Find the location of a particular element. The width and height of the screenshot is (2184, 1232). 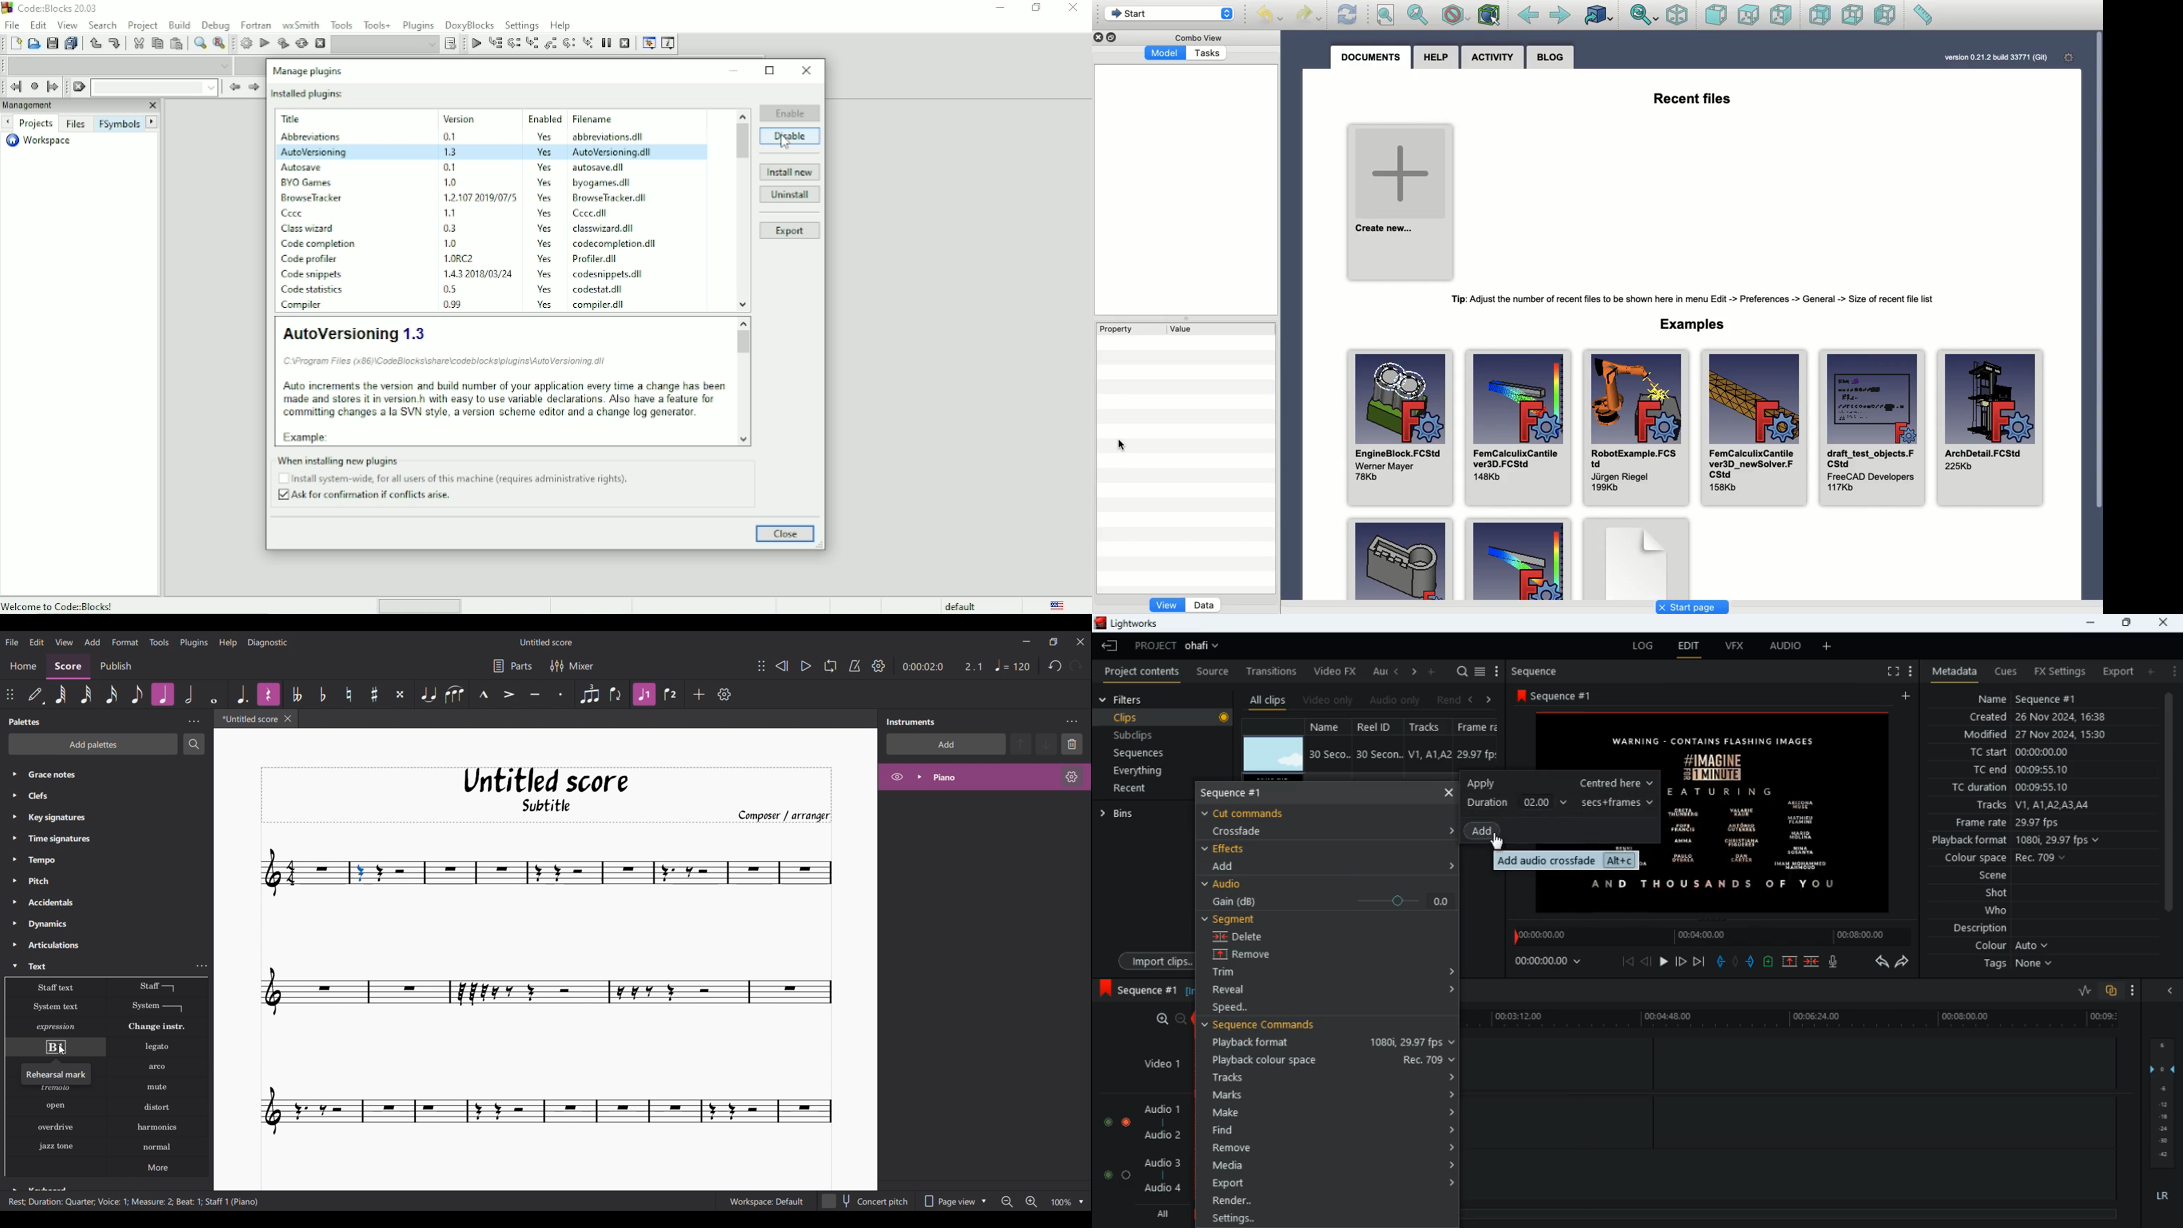

Jump forward is located at coordinates (53, 87).